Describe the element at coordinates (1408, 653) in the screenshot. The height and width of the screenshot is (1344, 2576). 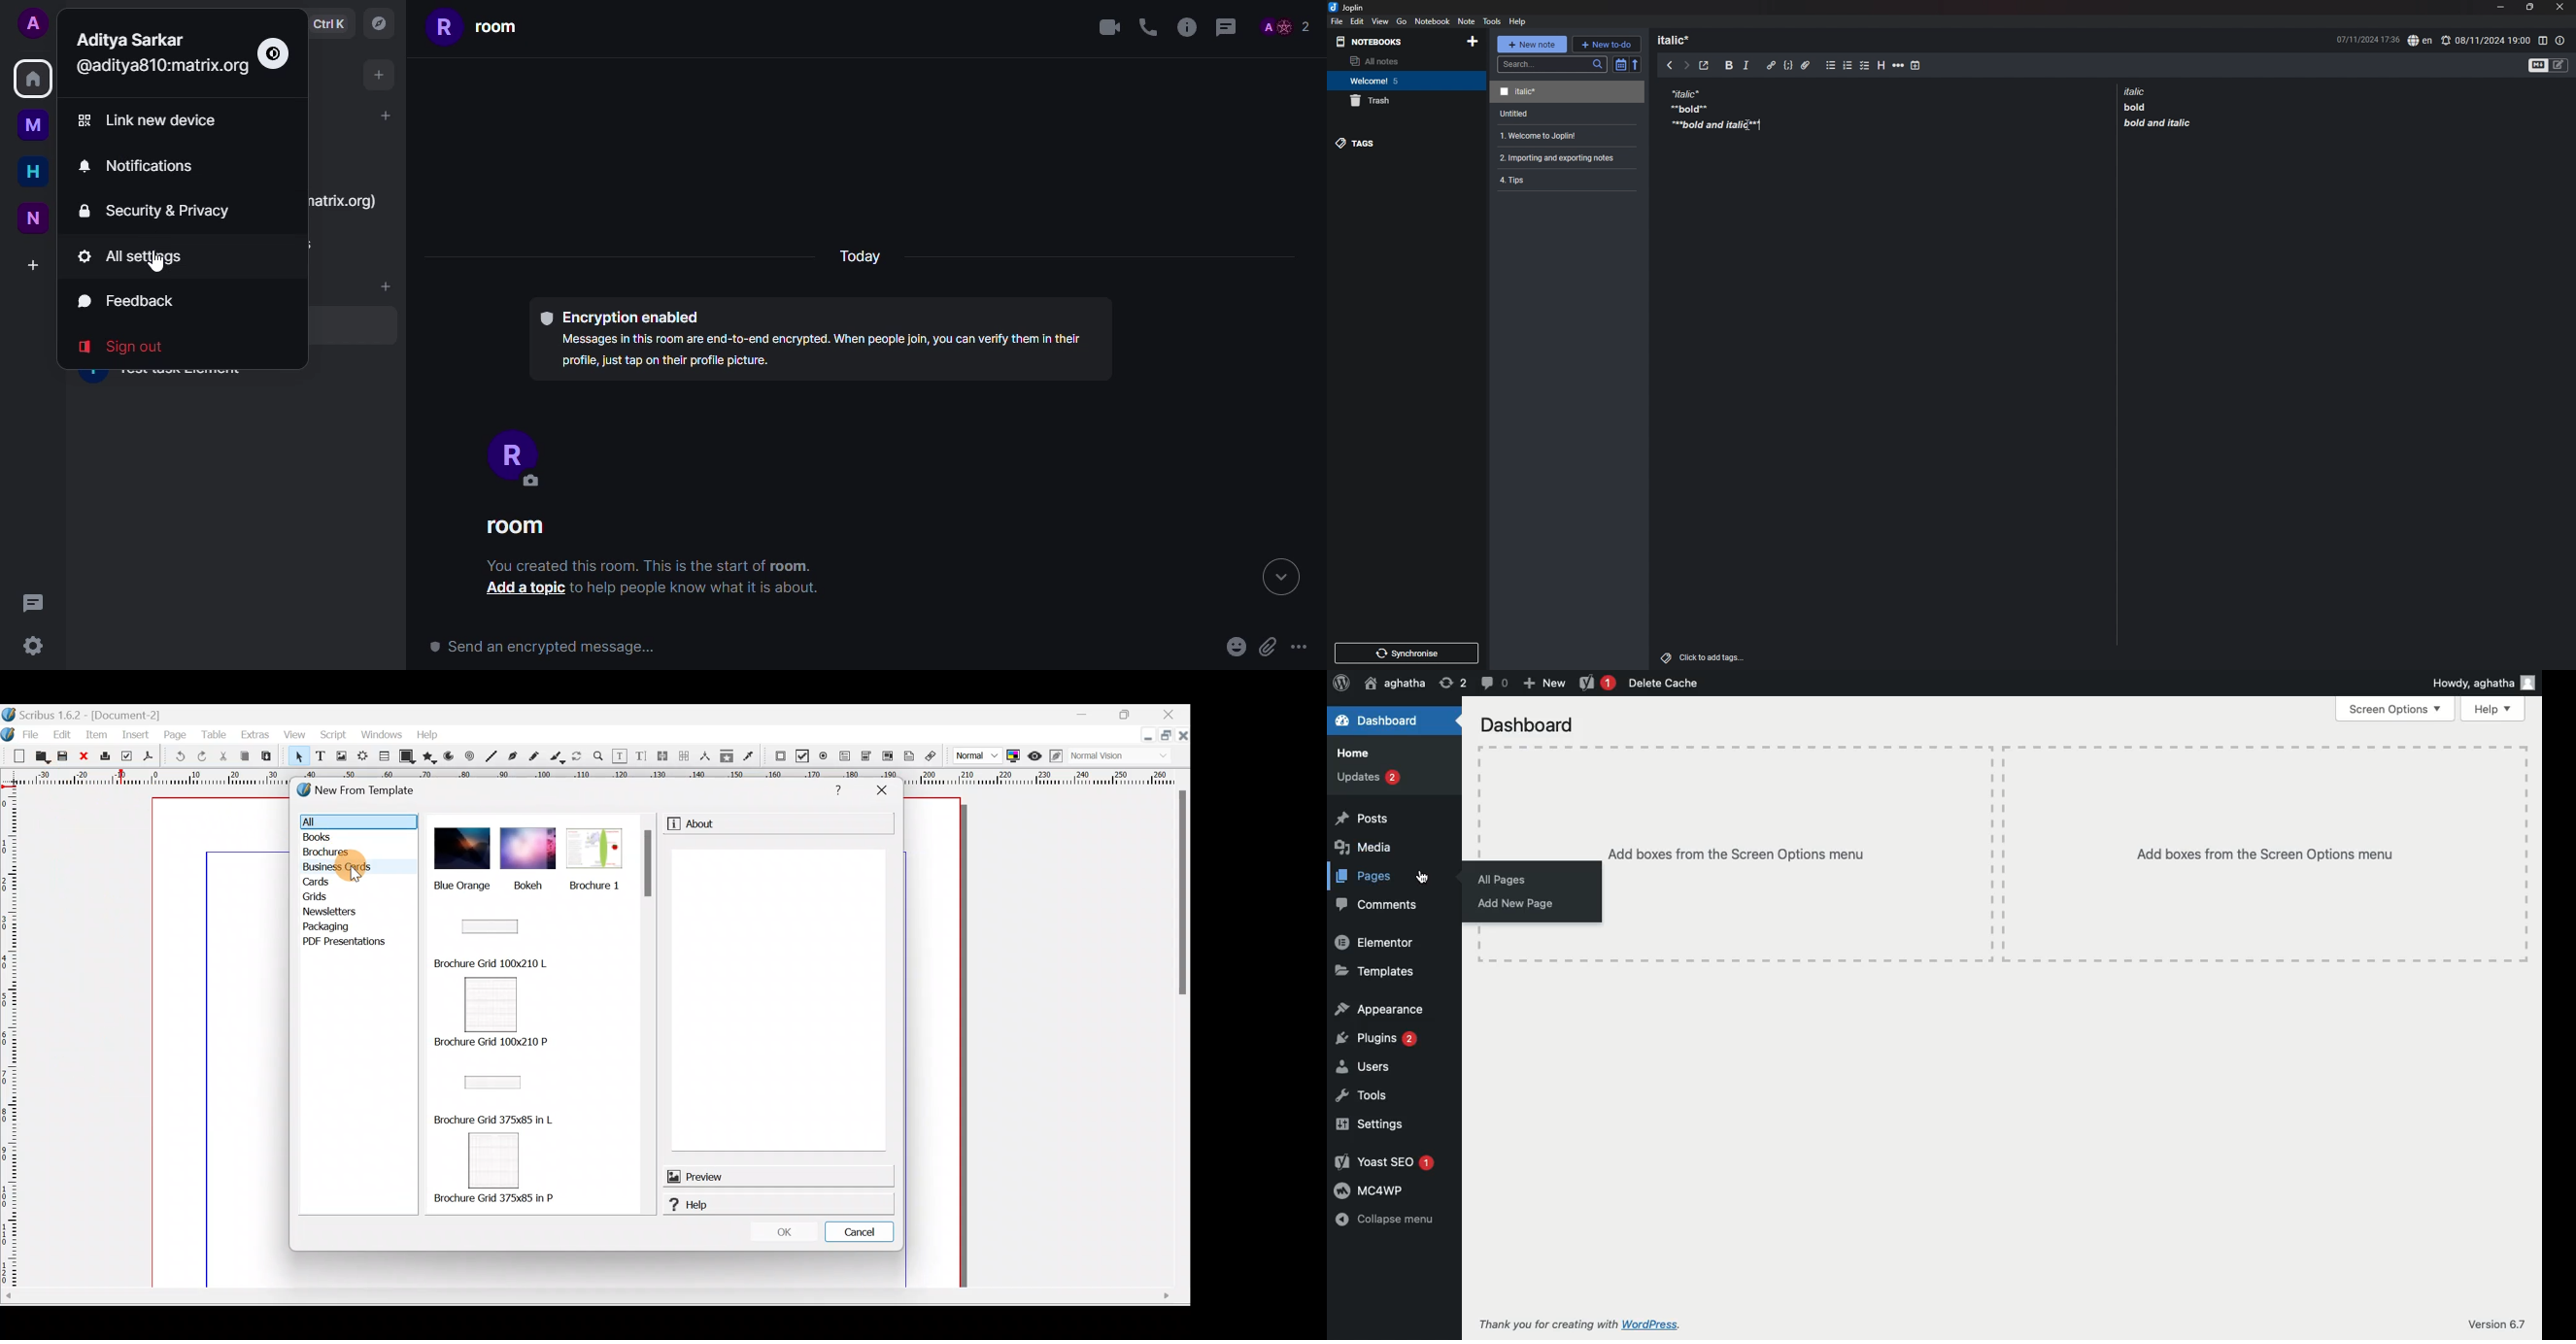
I see `sync` at that location.